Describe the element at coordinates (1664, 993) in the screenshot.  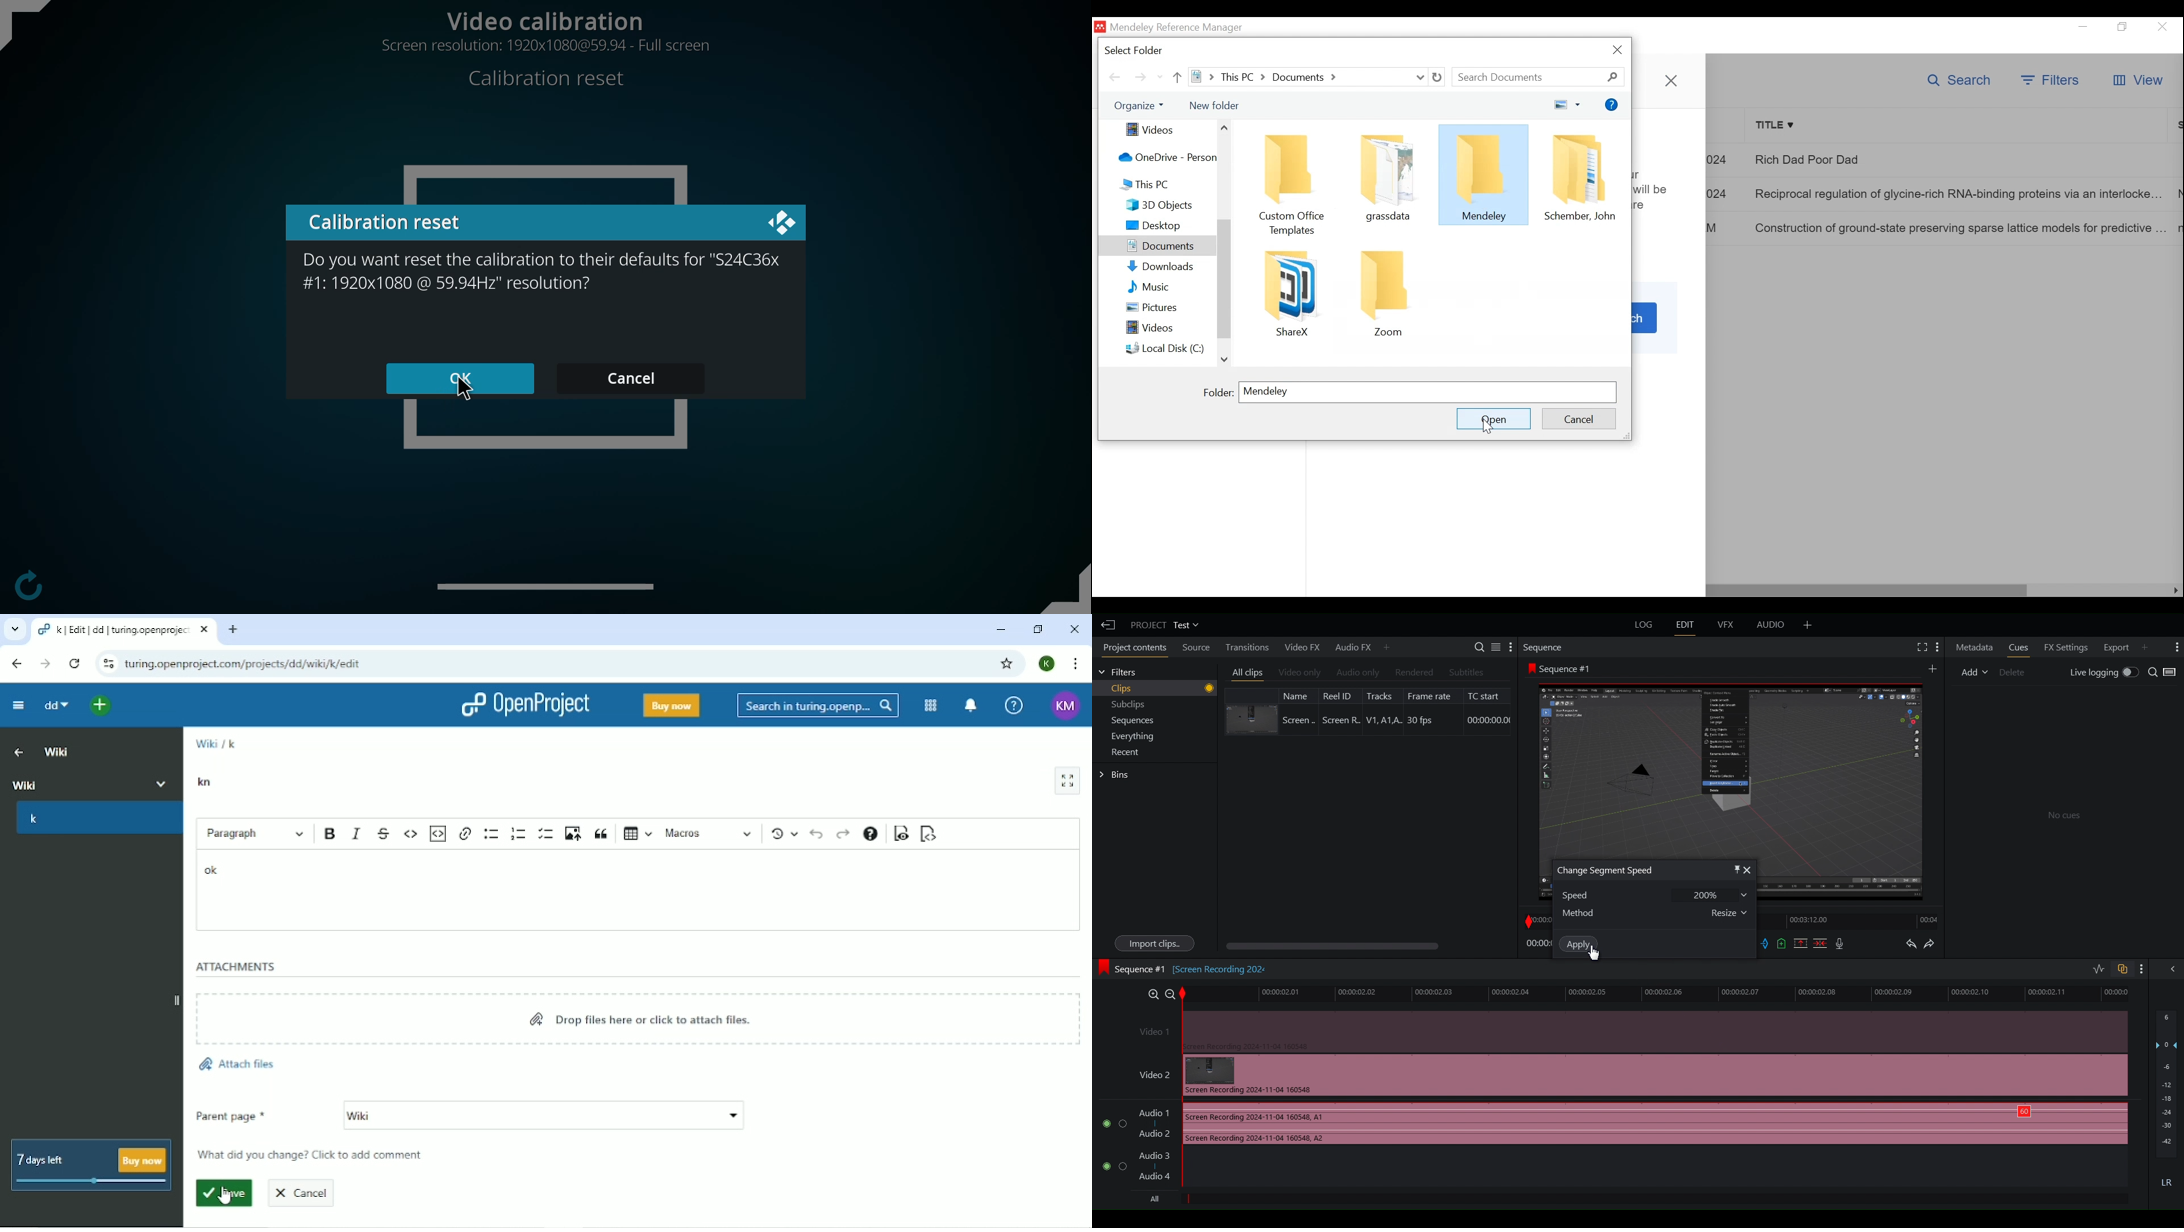
I see `Timeline` at that location.